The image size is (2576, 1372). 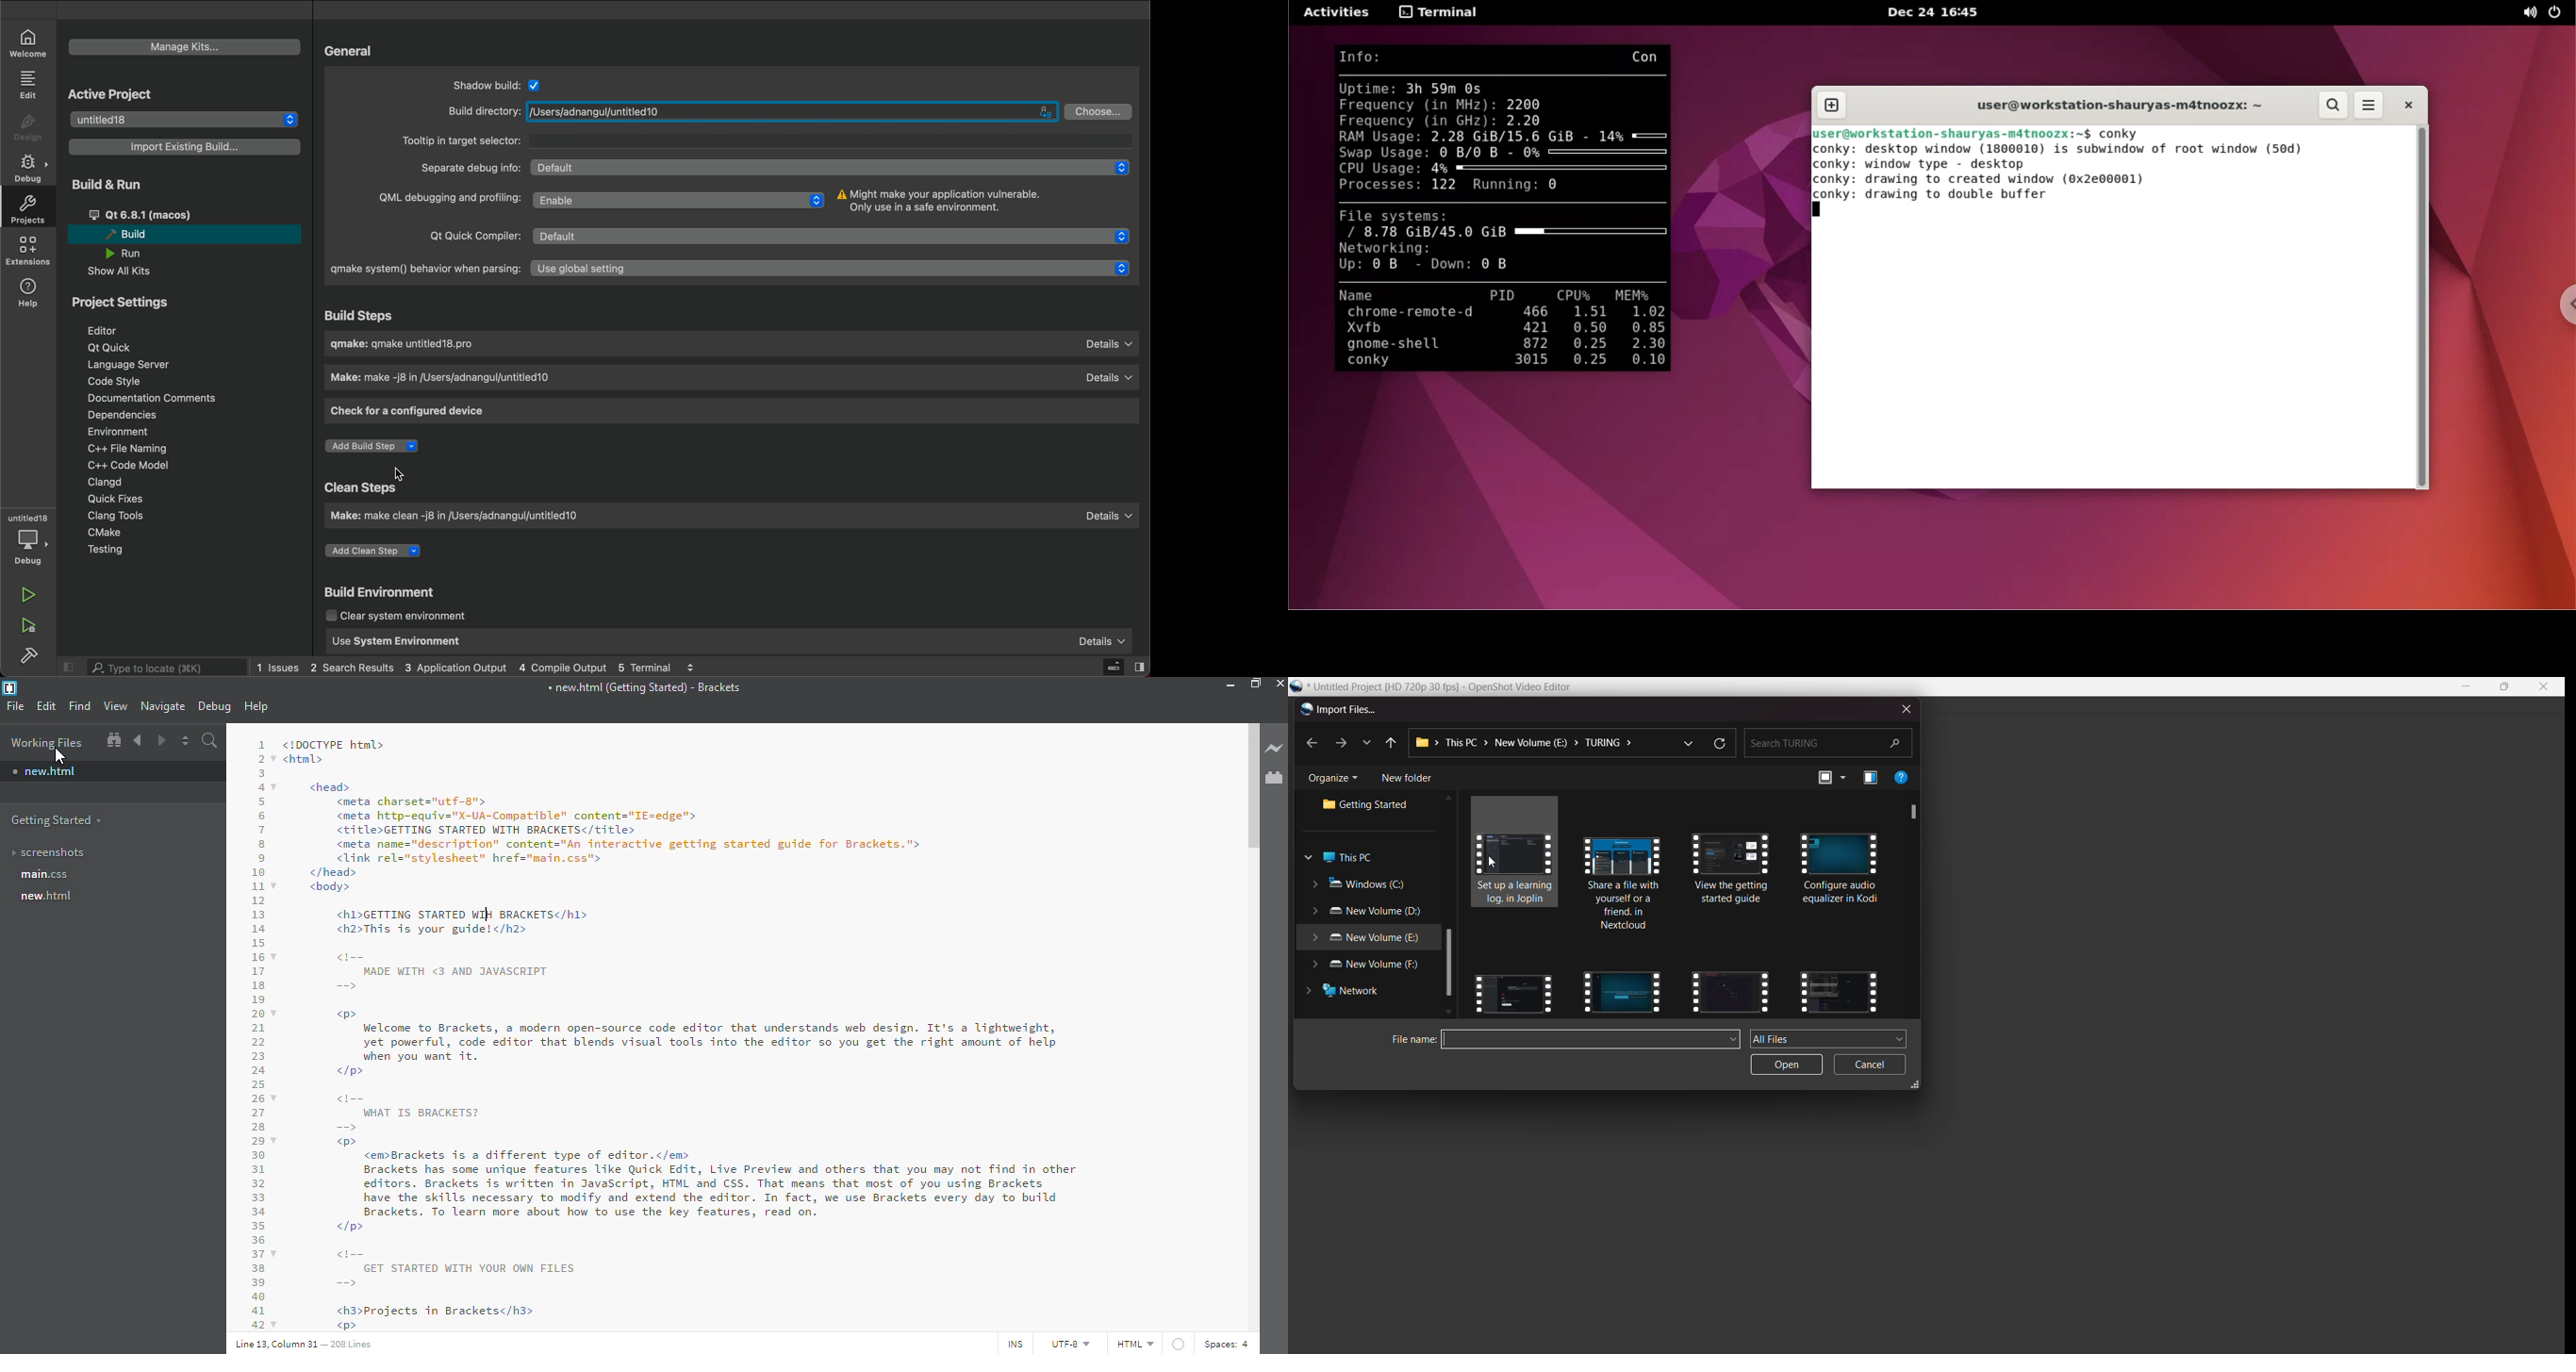 I want to click on path, so click(x=1529, y=743).